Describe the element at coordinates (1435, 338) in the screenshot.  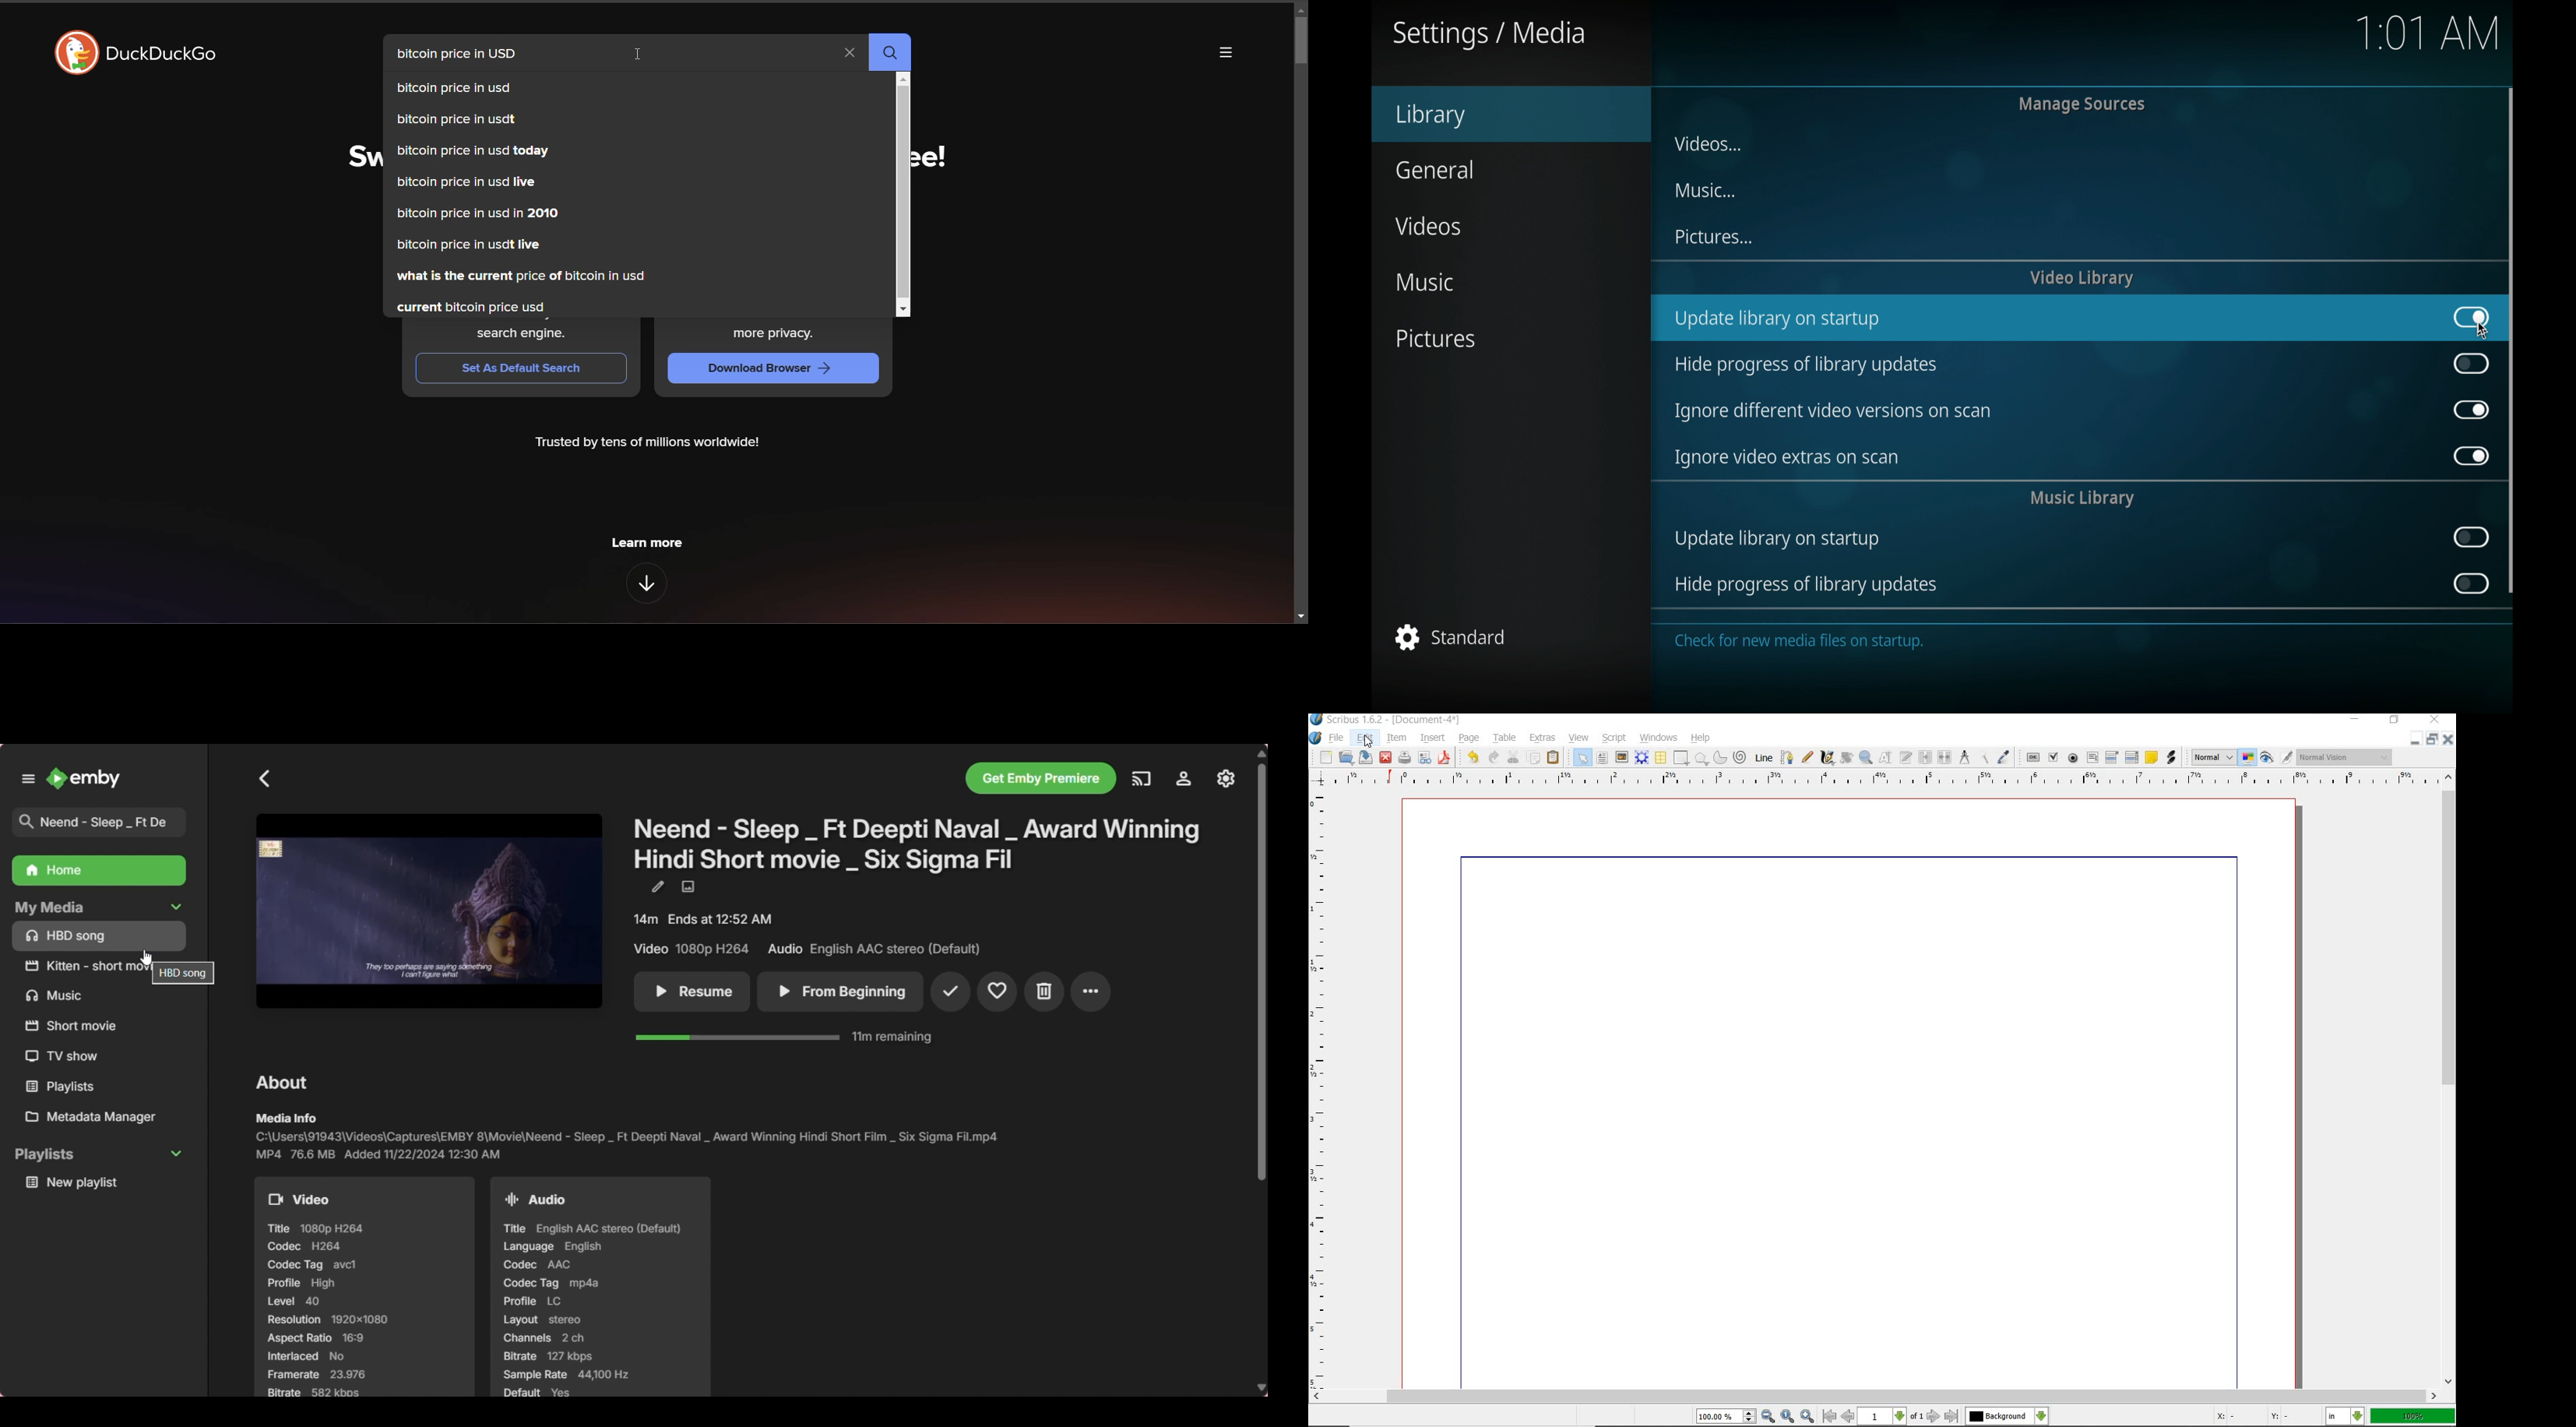
I see `pictures` at that location.